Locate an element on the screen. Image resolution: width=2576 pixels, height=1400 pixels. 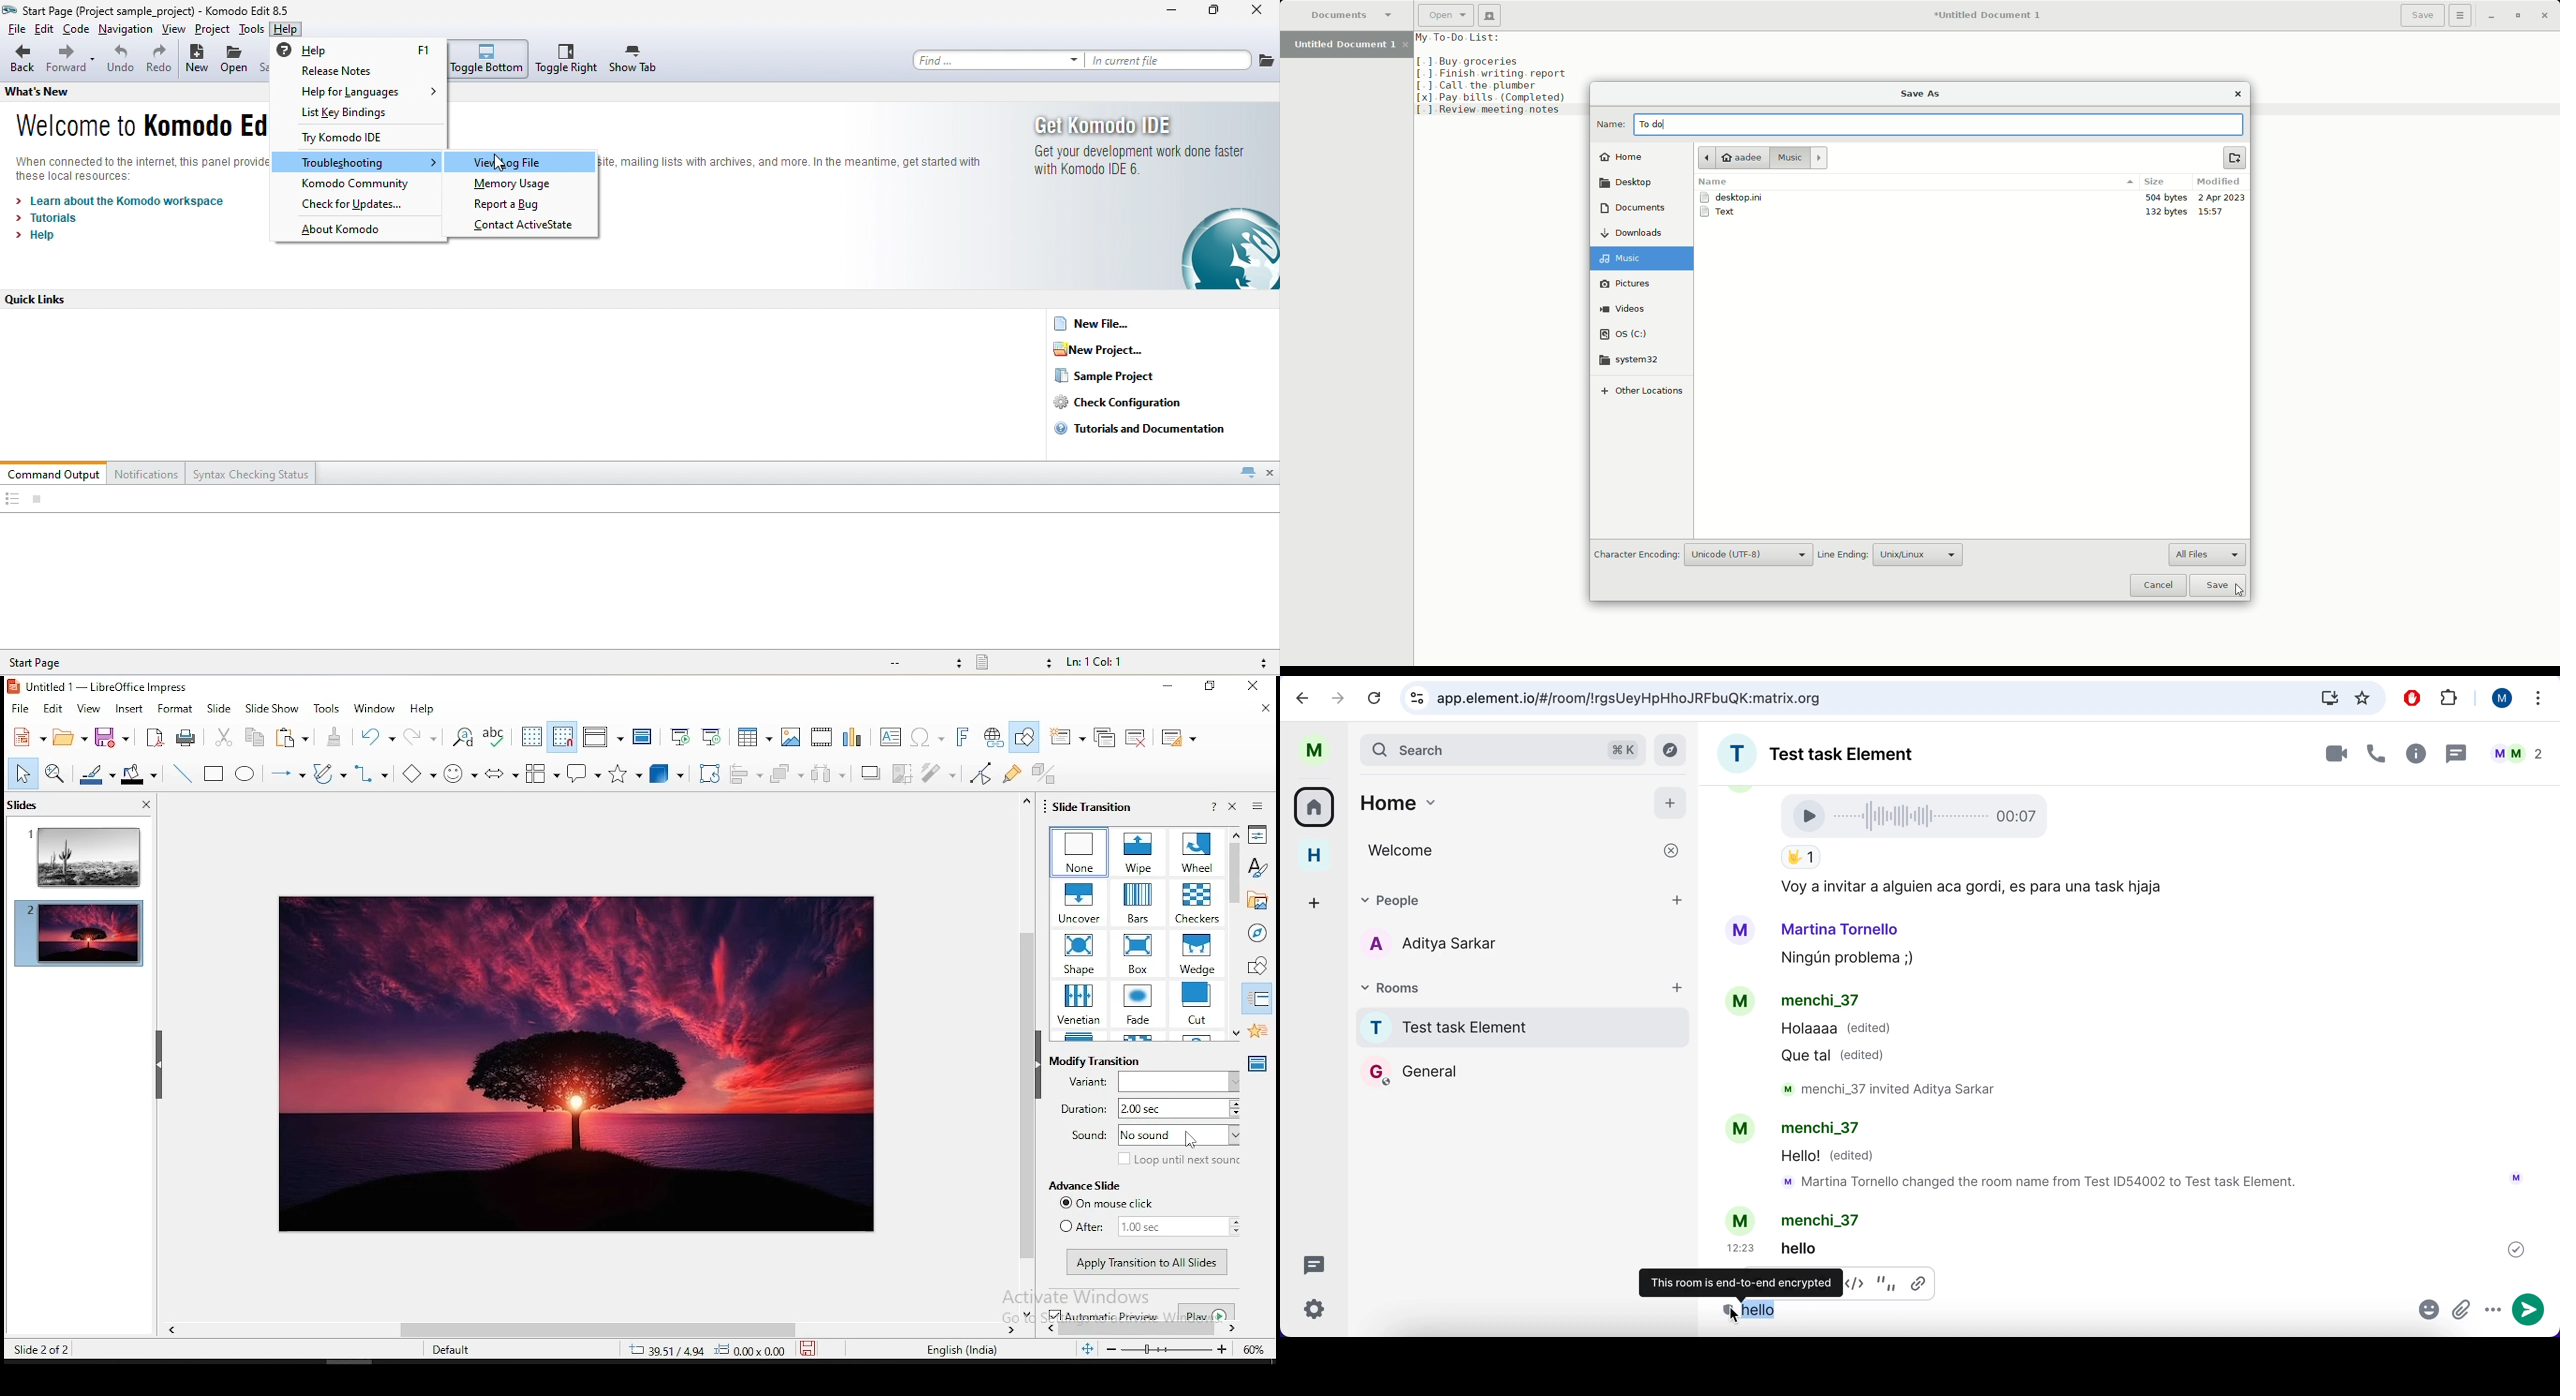
duplicate slide is located at coordinates (1104, 737).